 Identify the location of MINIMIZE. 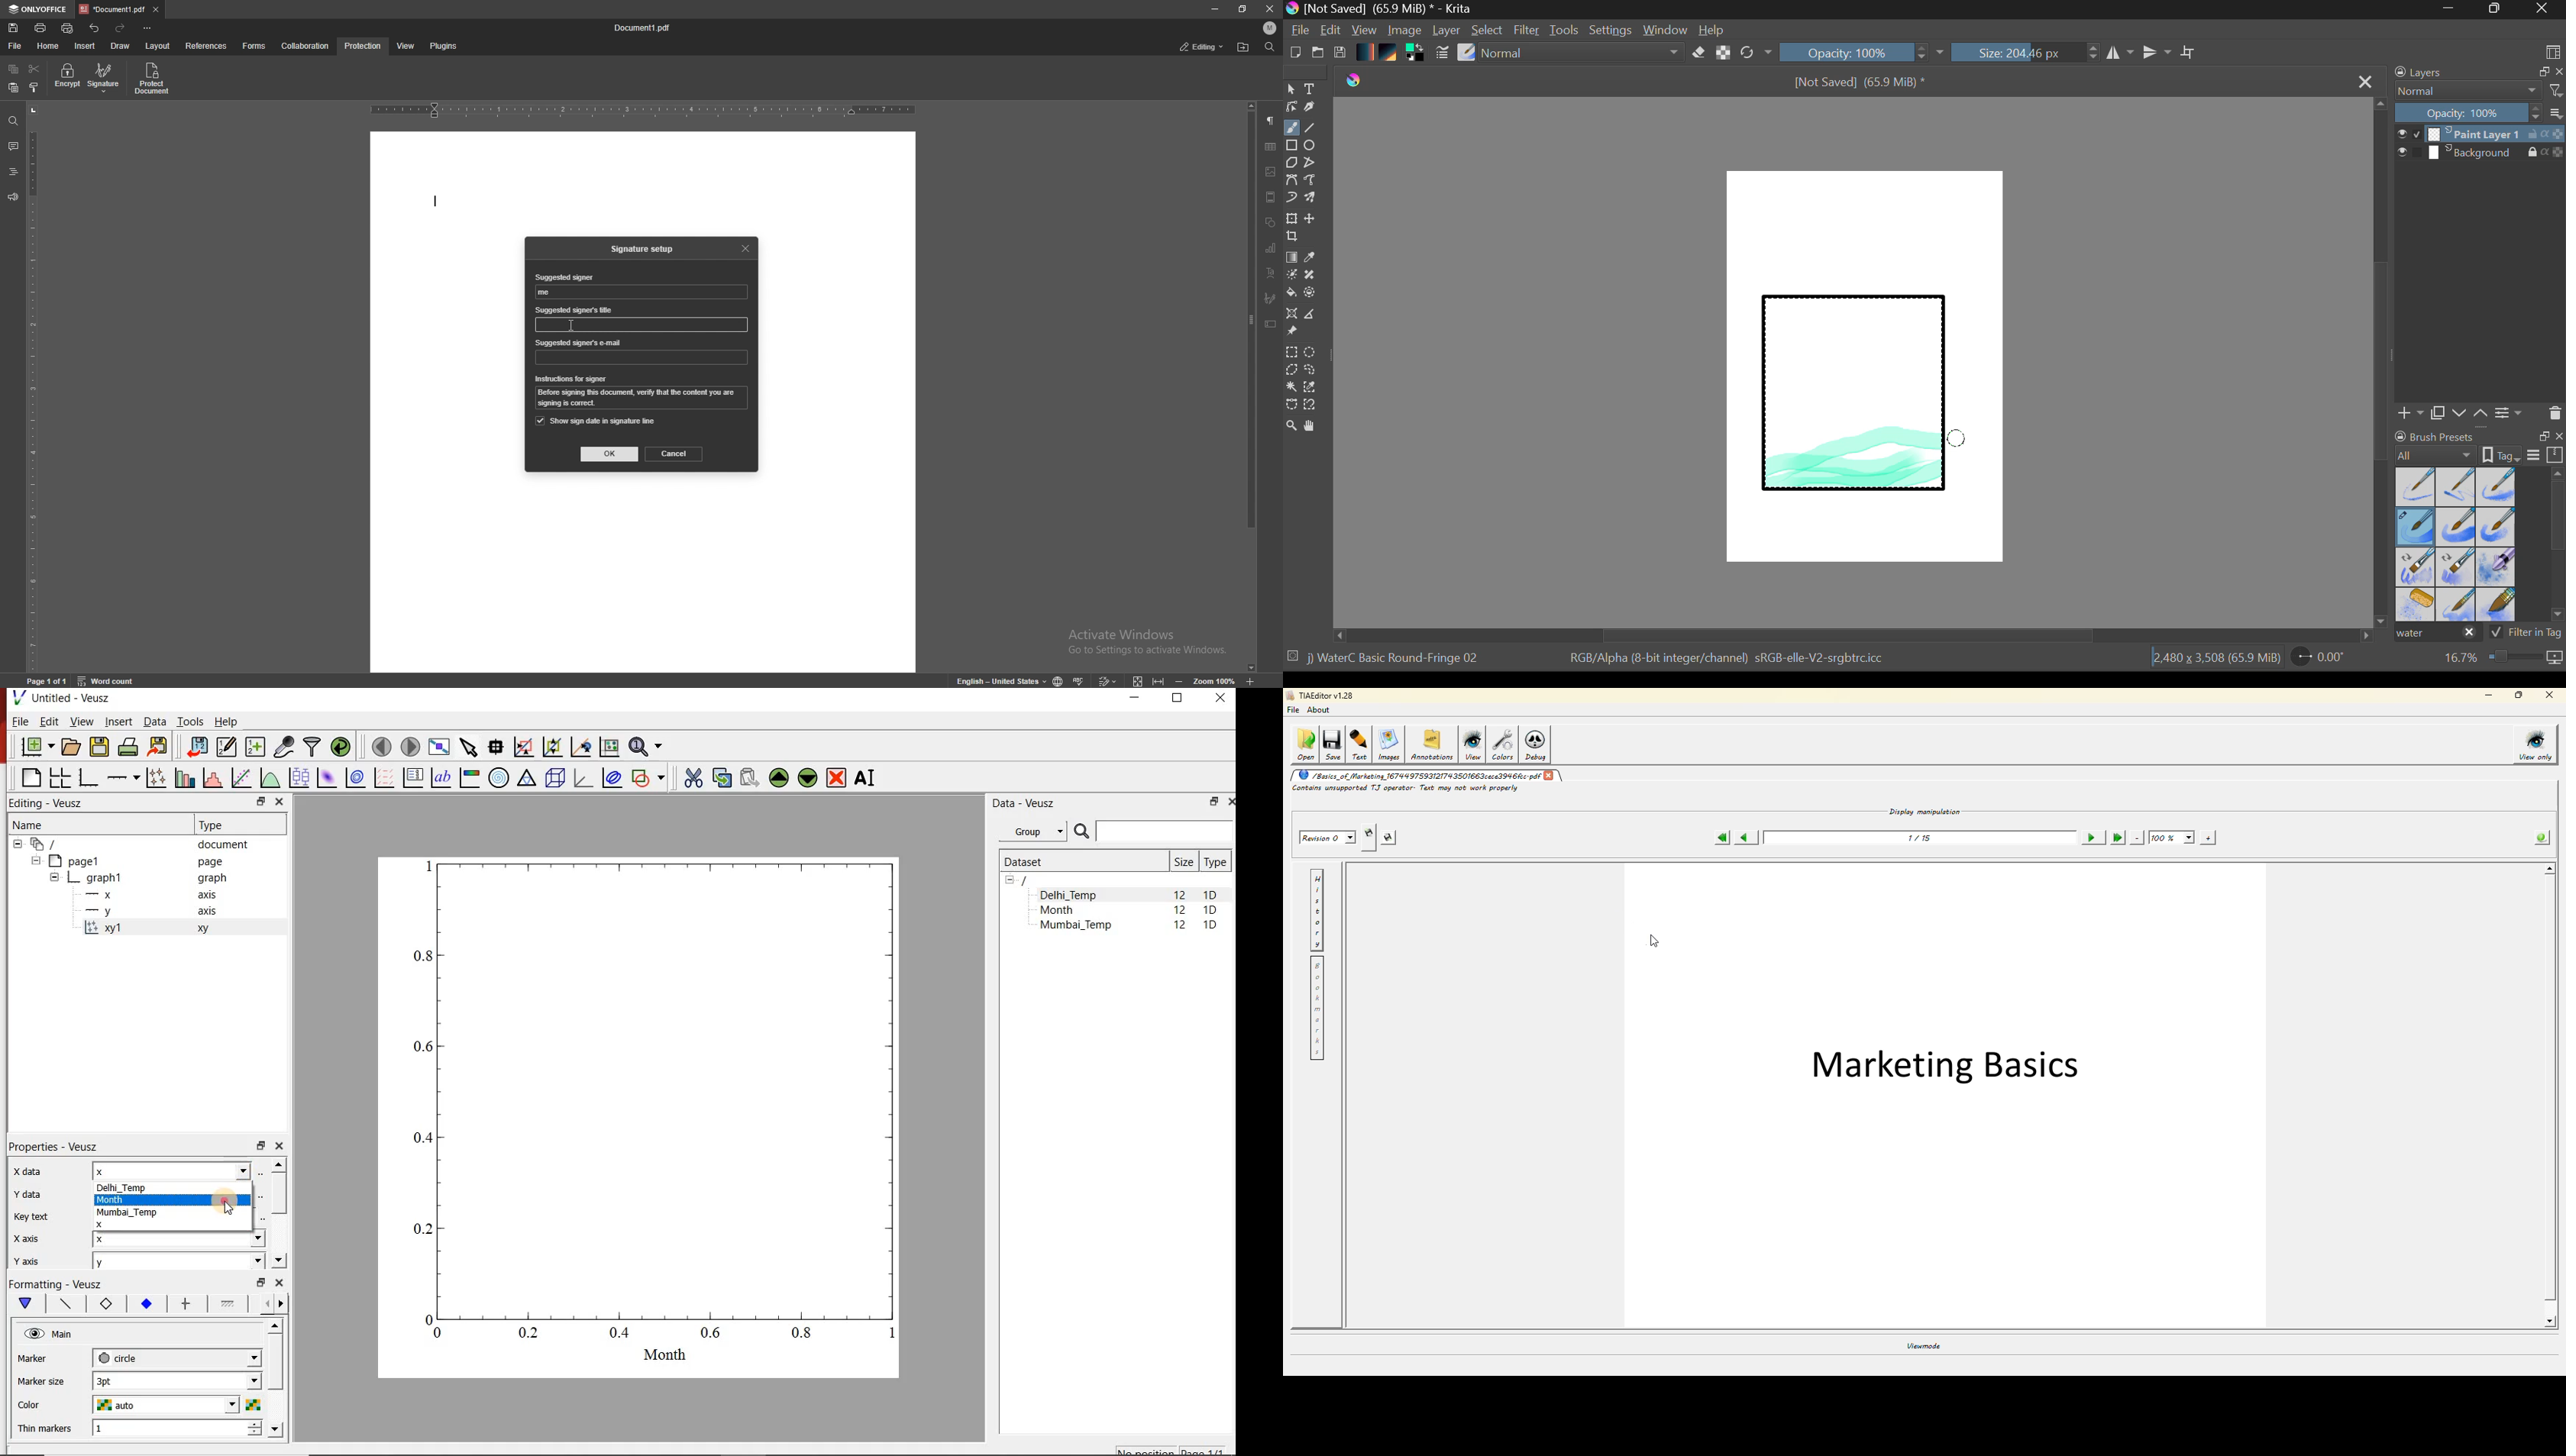
(1136, 698).